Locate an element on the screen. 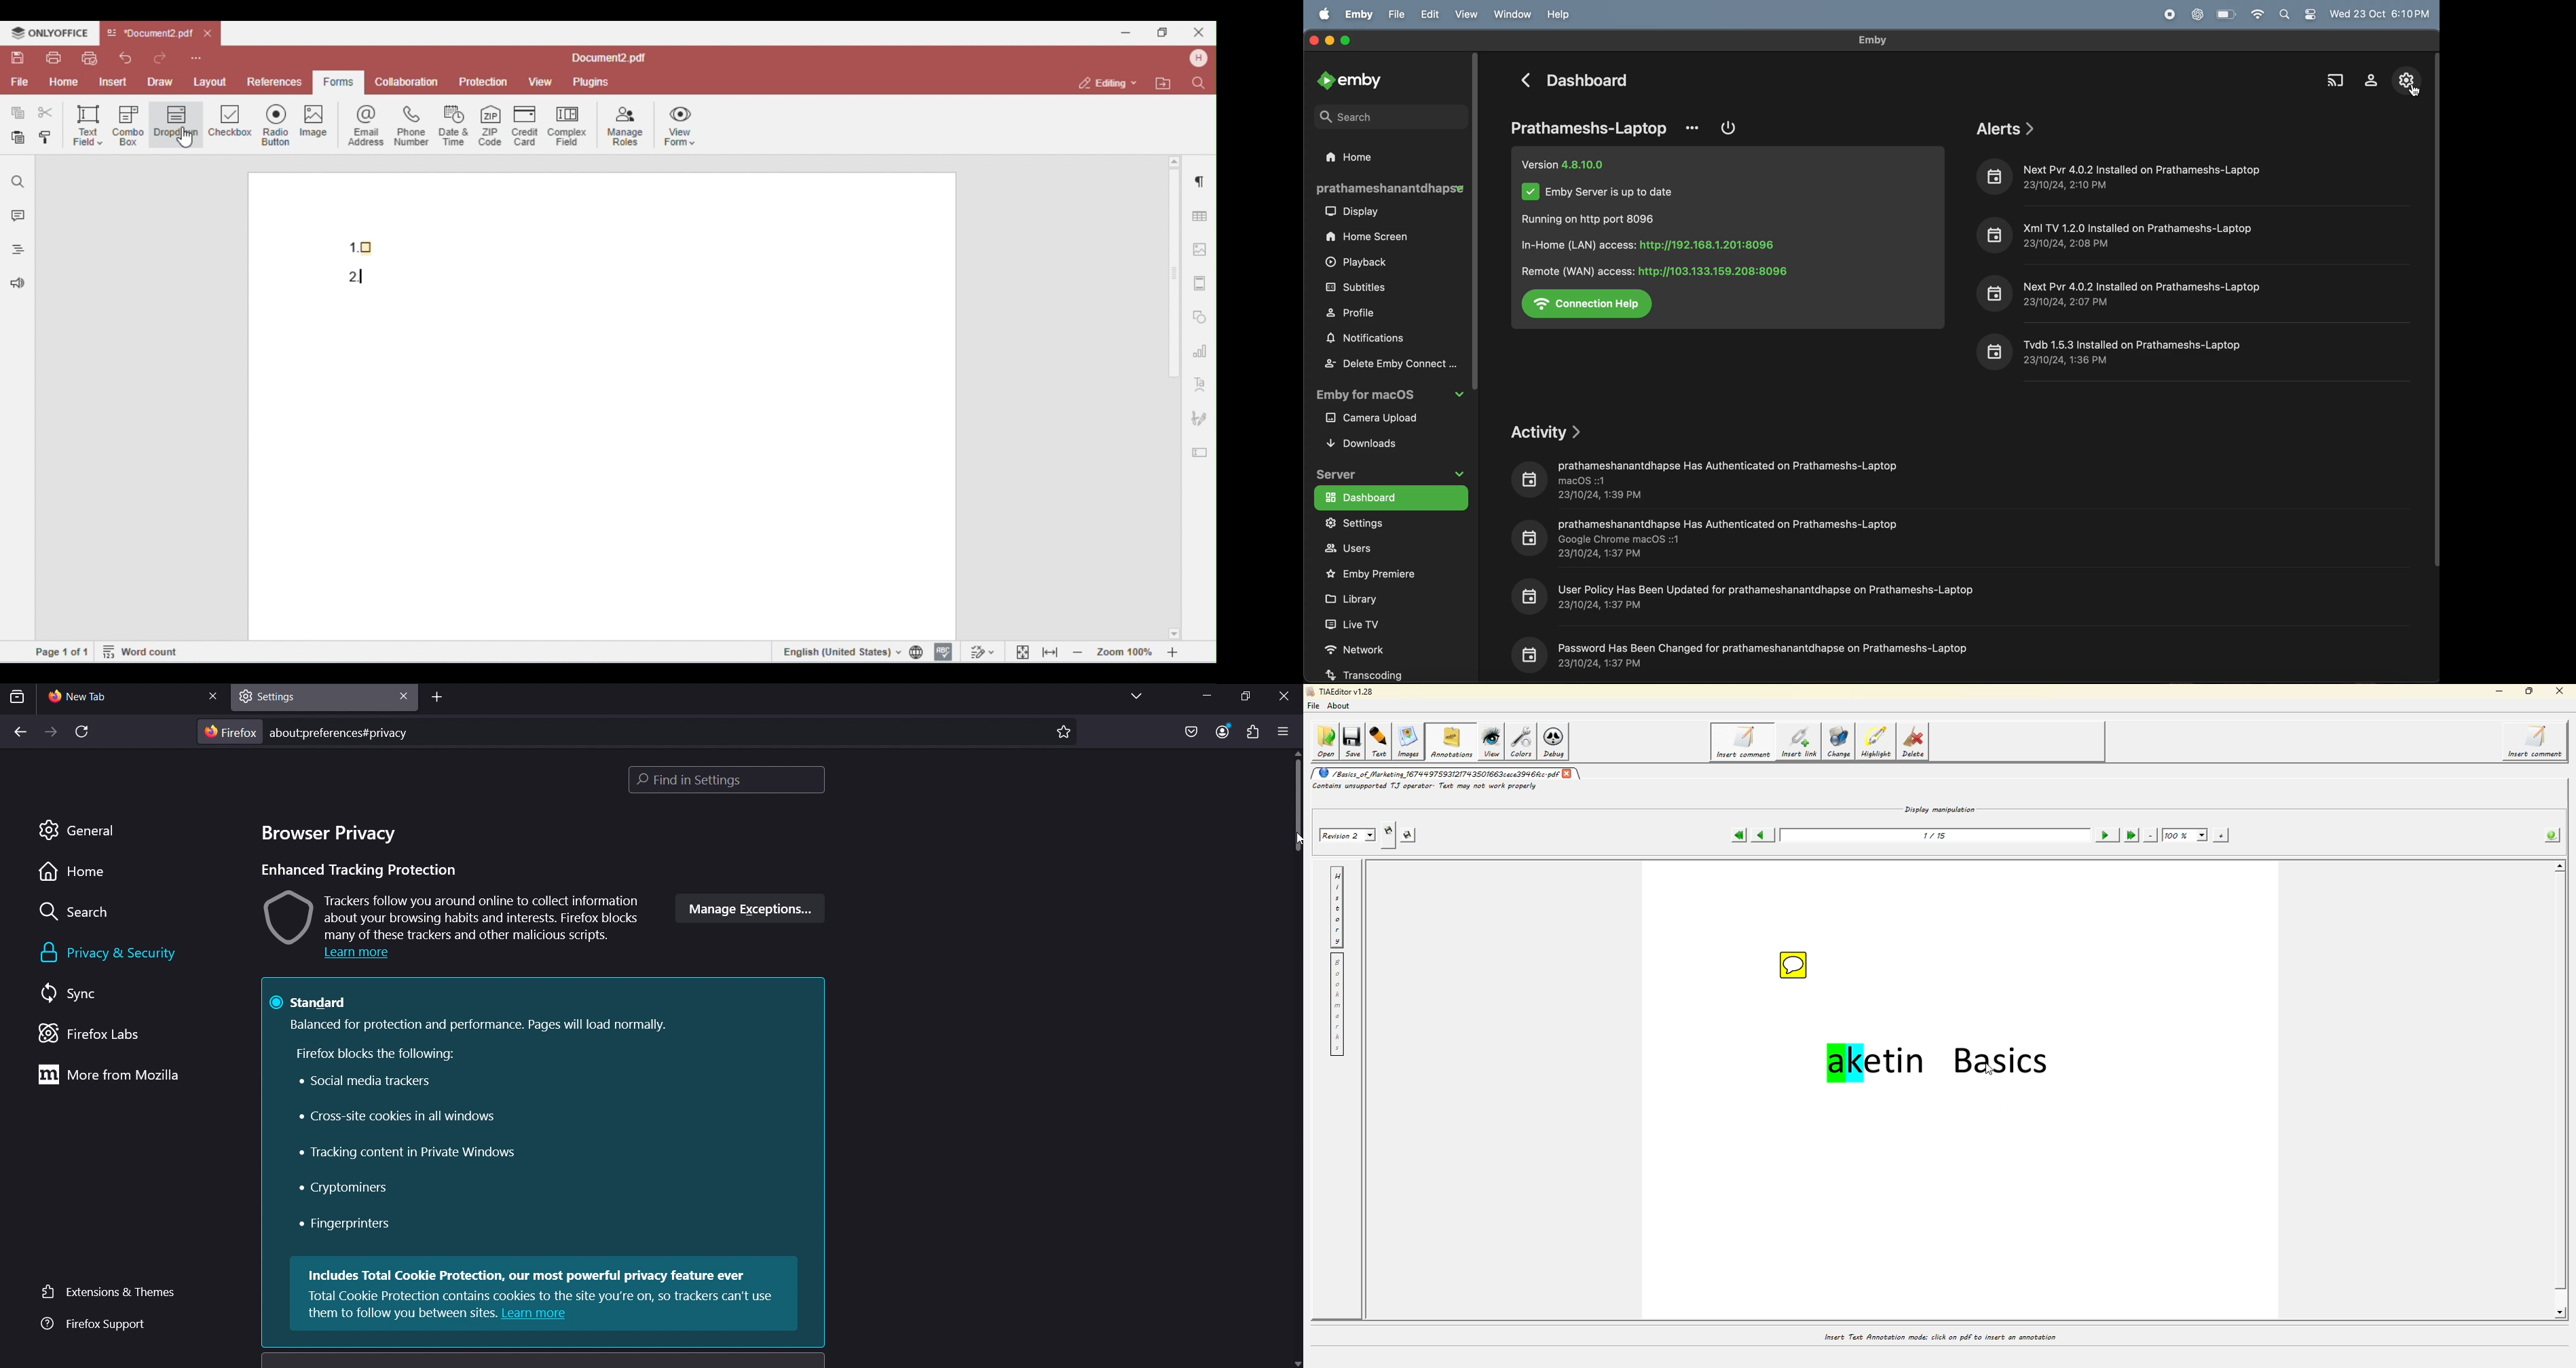 The width and height of the screenshot is (2576, 1372). battery is located at coordinates (2226, 14).